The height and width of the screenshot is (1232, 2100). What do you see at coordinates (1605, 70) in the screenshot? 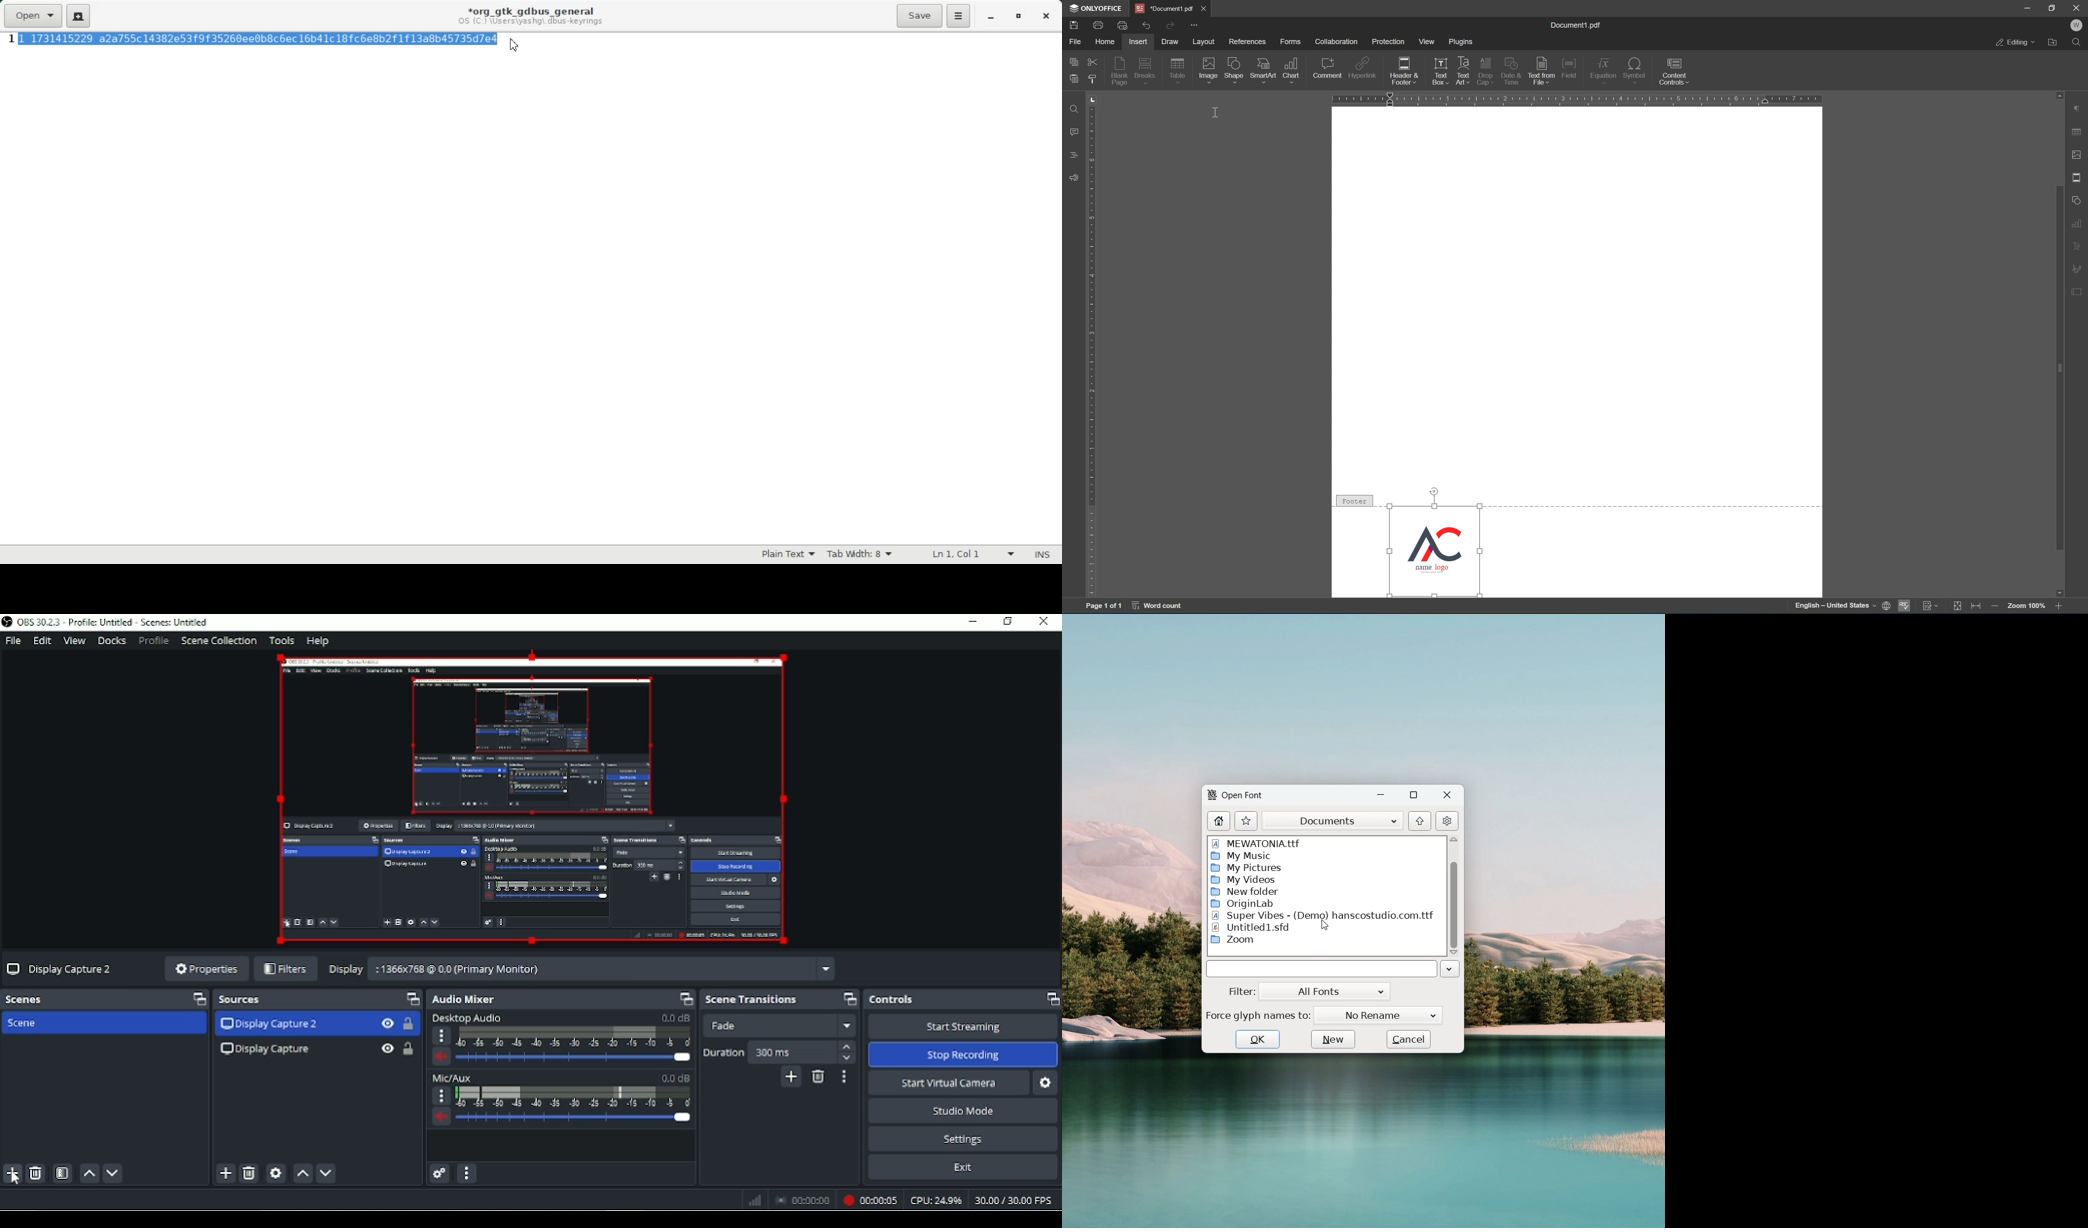
I see `equation` at bounding box center [1605, 70].